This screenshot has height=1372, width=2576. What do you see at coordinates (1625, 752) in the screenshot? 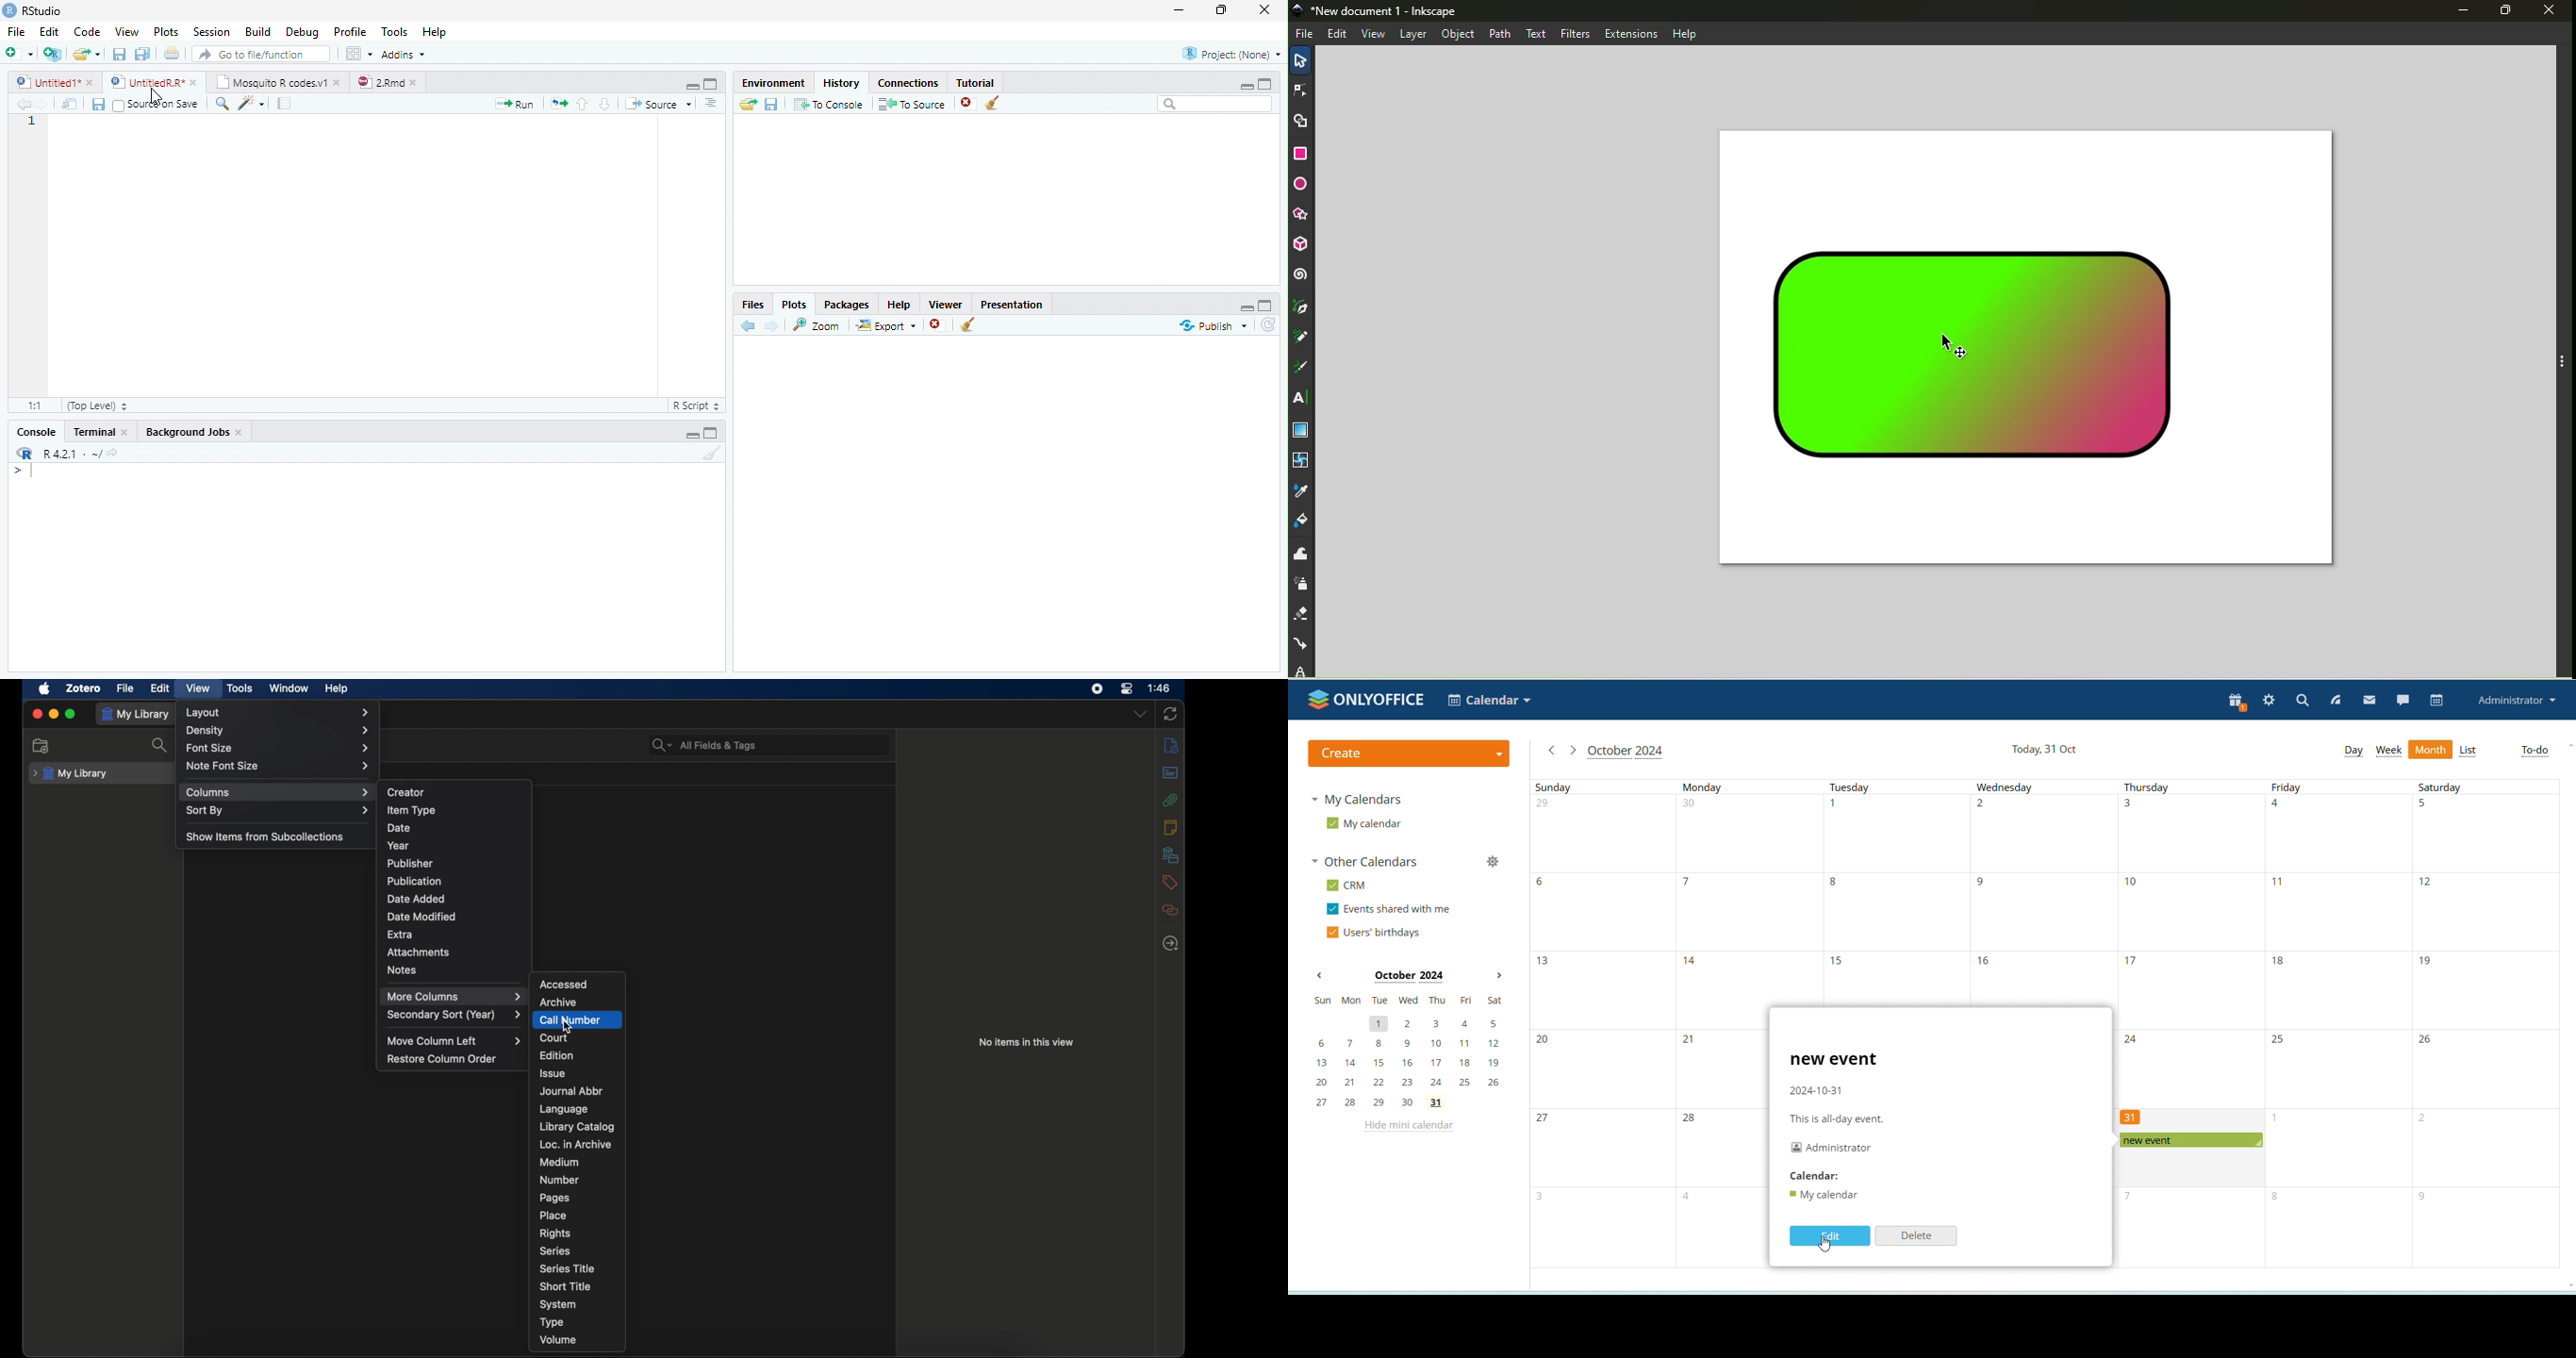
I see `current month` at bounding box center [1625, 752].